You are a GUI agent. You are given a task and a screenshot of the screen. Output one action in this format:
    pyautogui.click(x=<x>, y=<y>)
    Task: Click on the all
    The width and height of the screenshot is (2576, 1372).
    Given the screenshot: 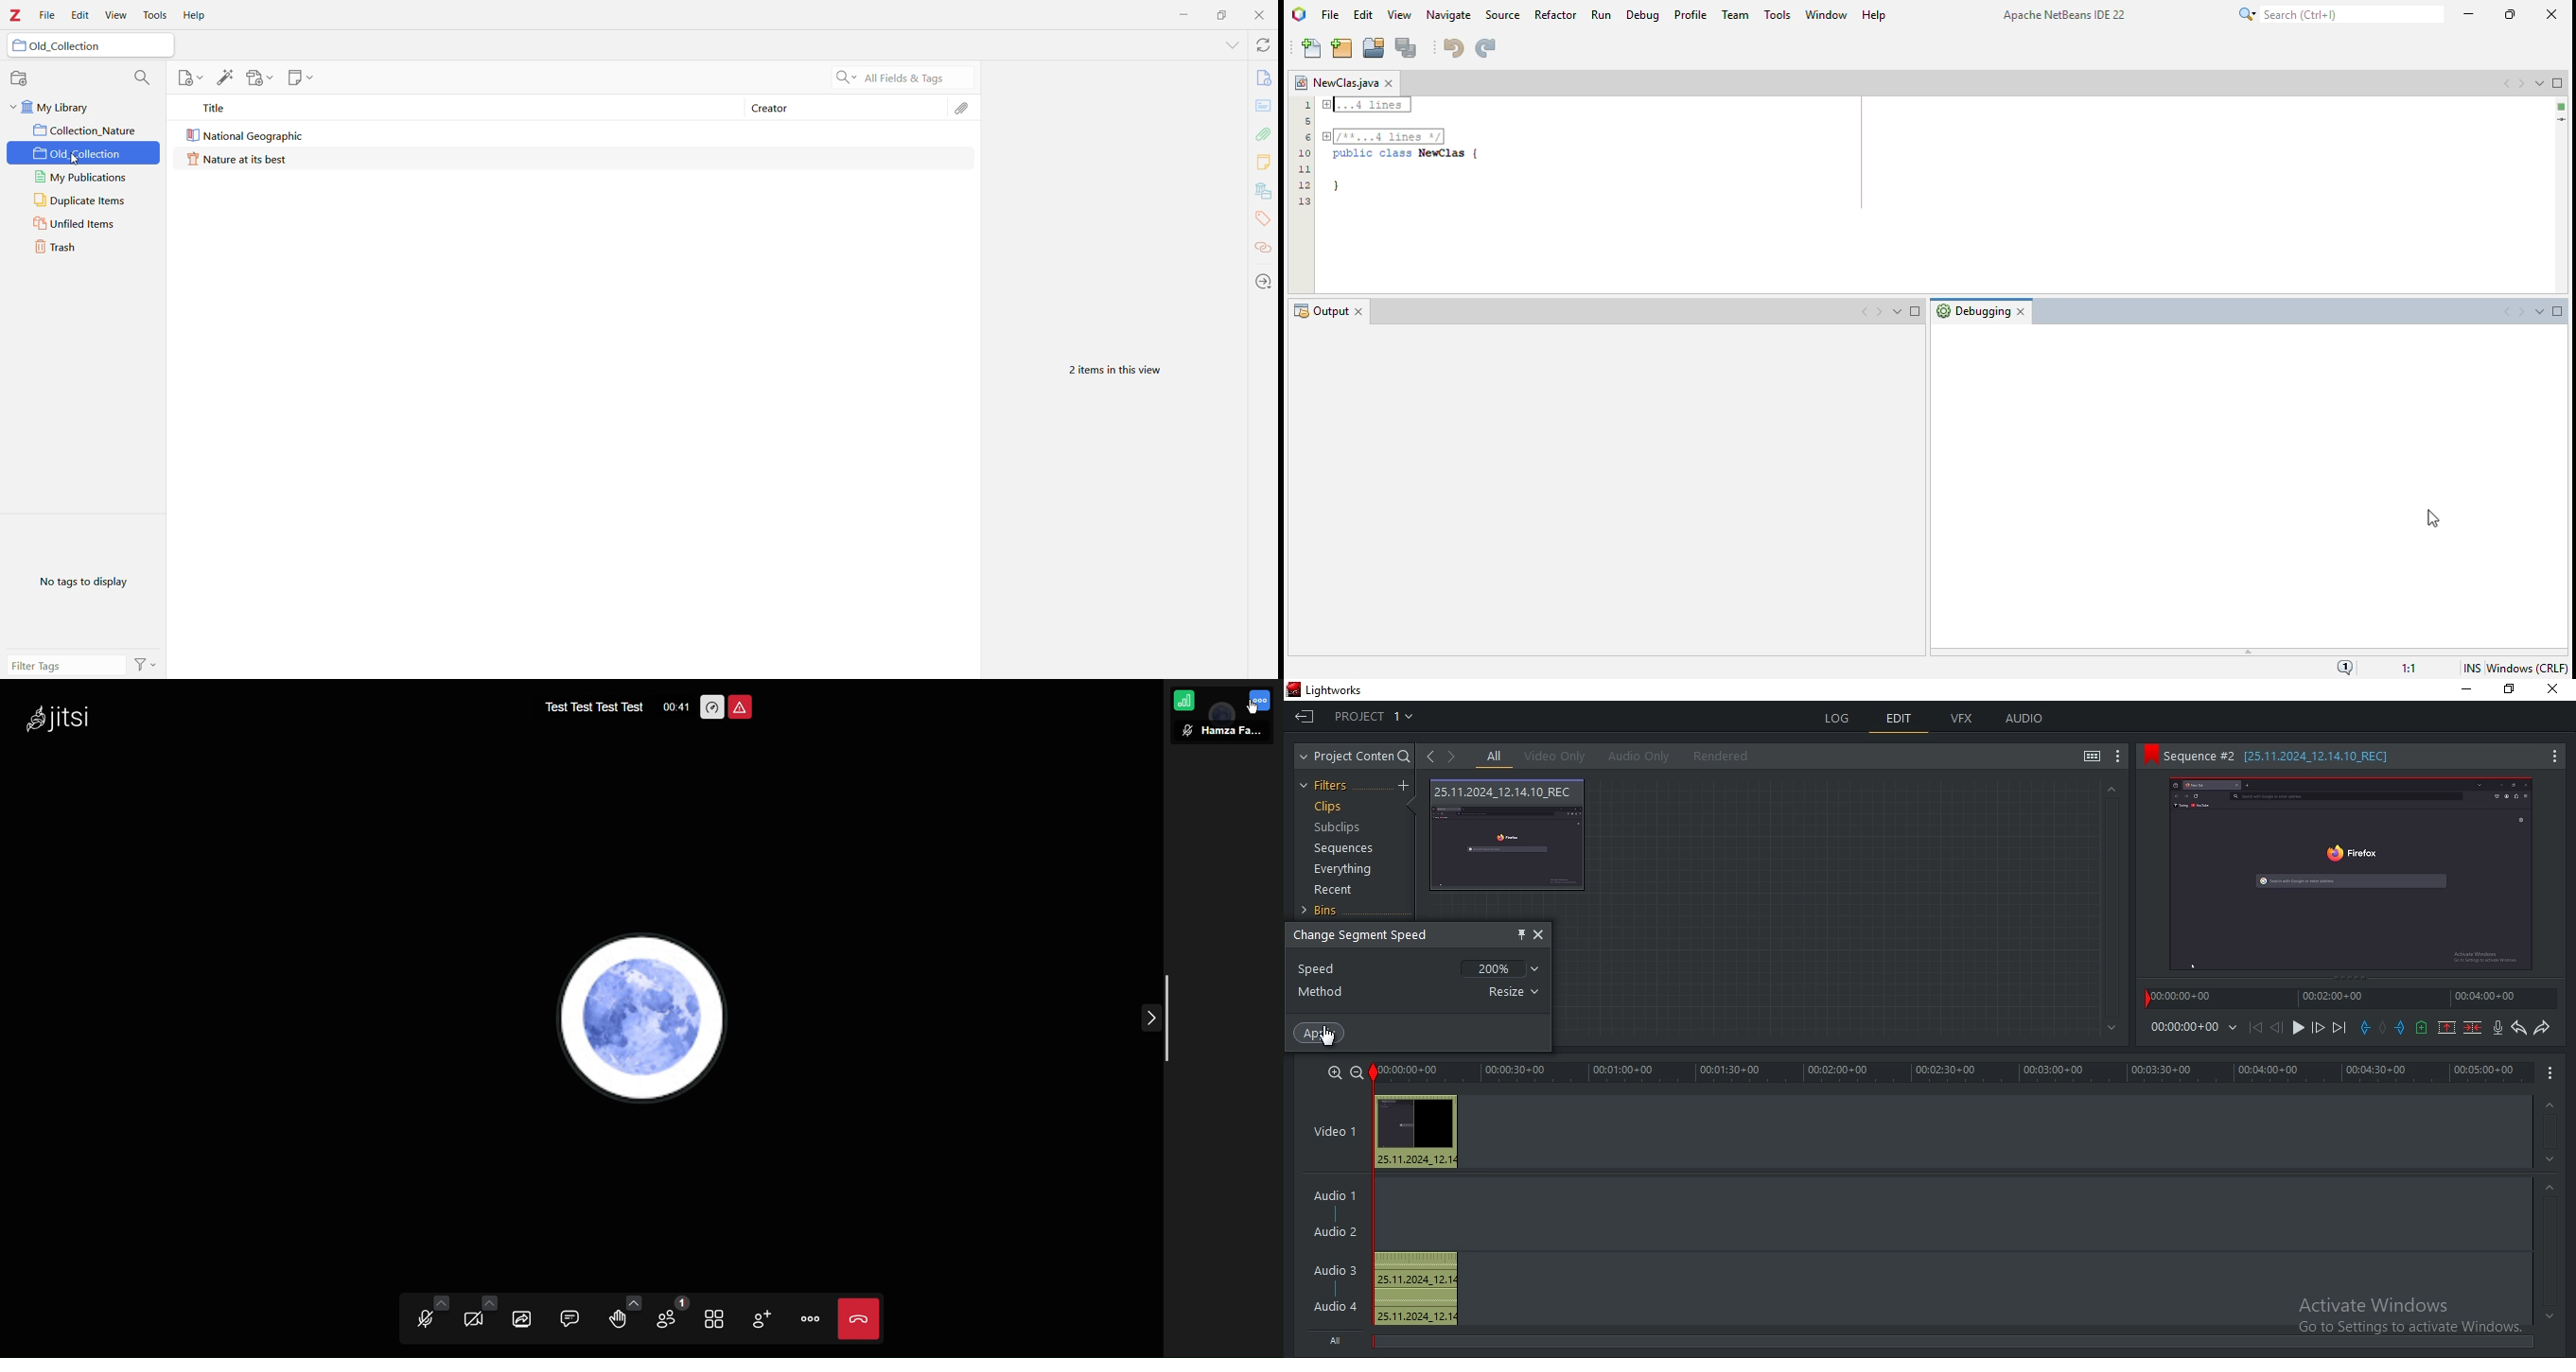 What is the action you would take?
    pyautogui.click(x=1338, y=1339)
    